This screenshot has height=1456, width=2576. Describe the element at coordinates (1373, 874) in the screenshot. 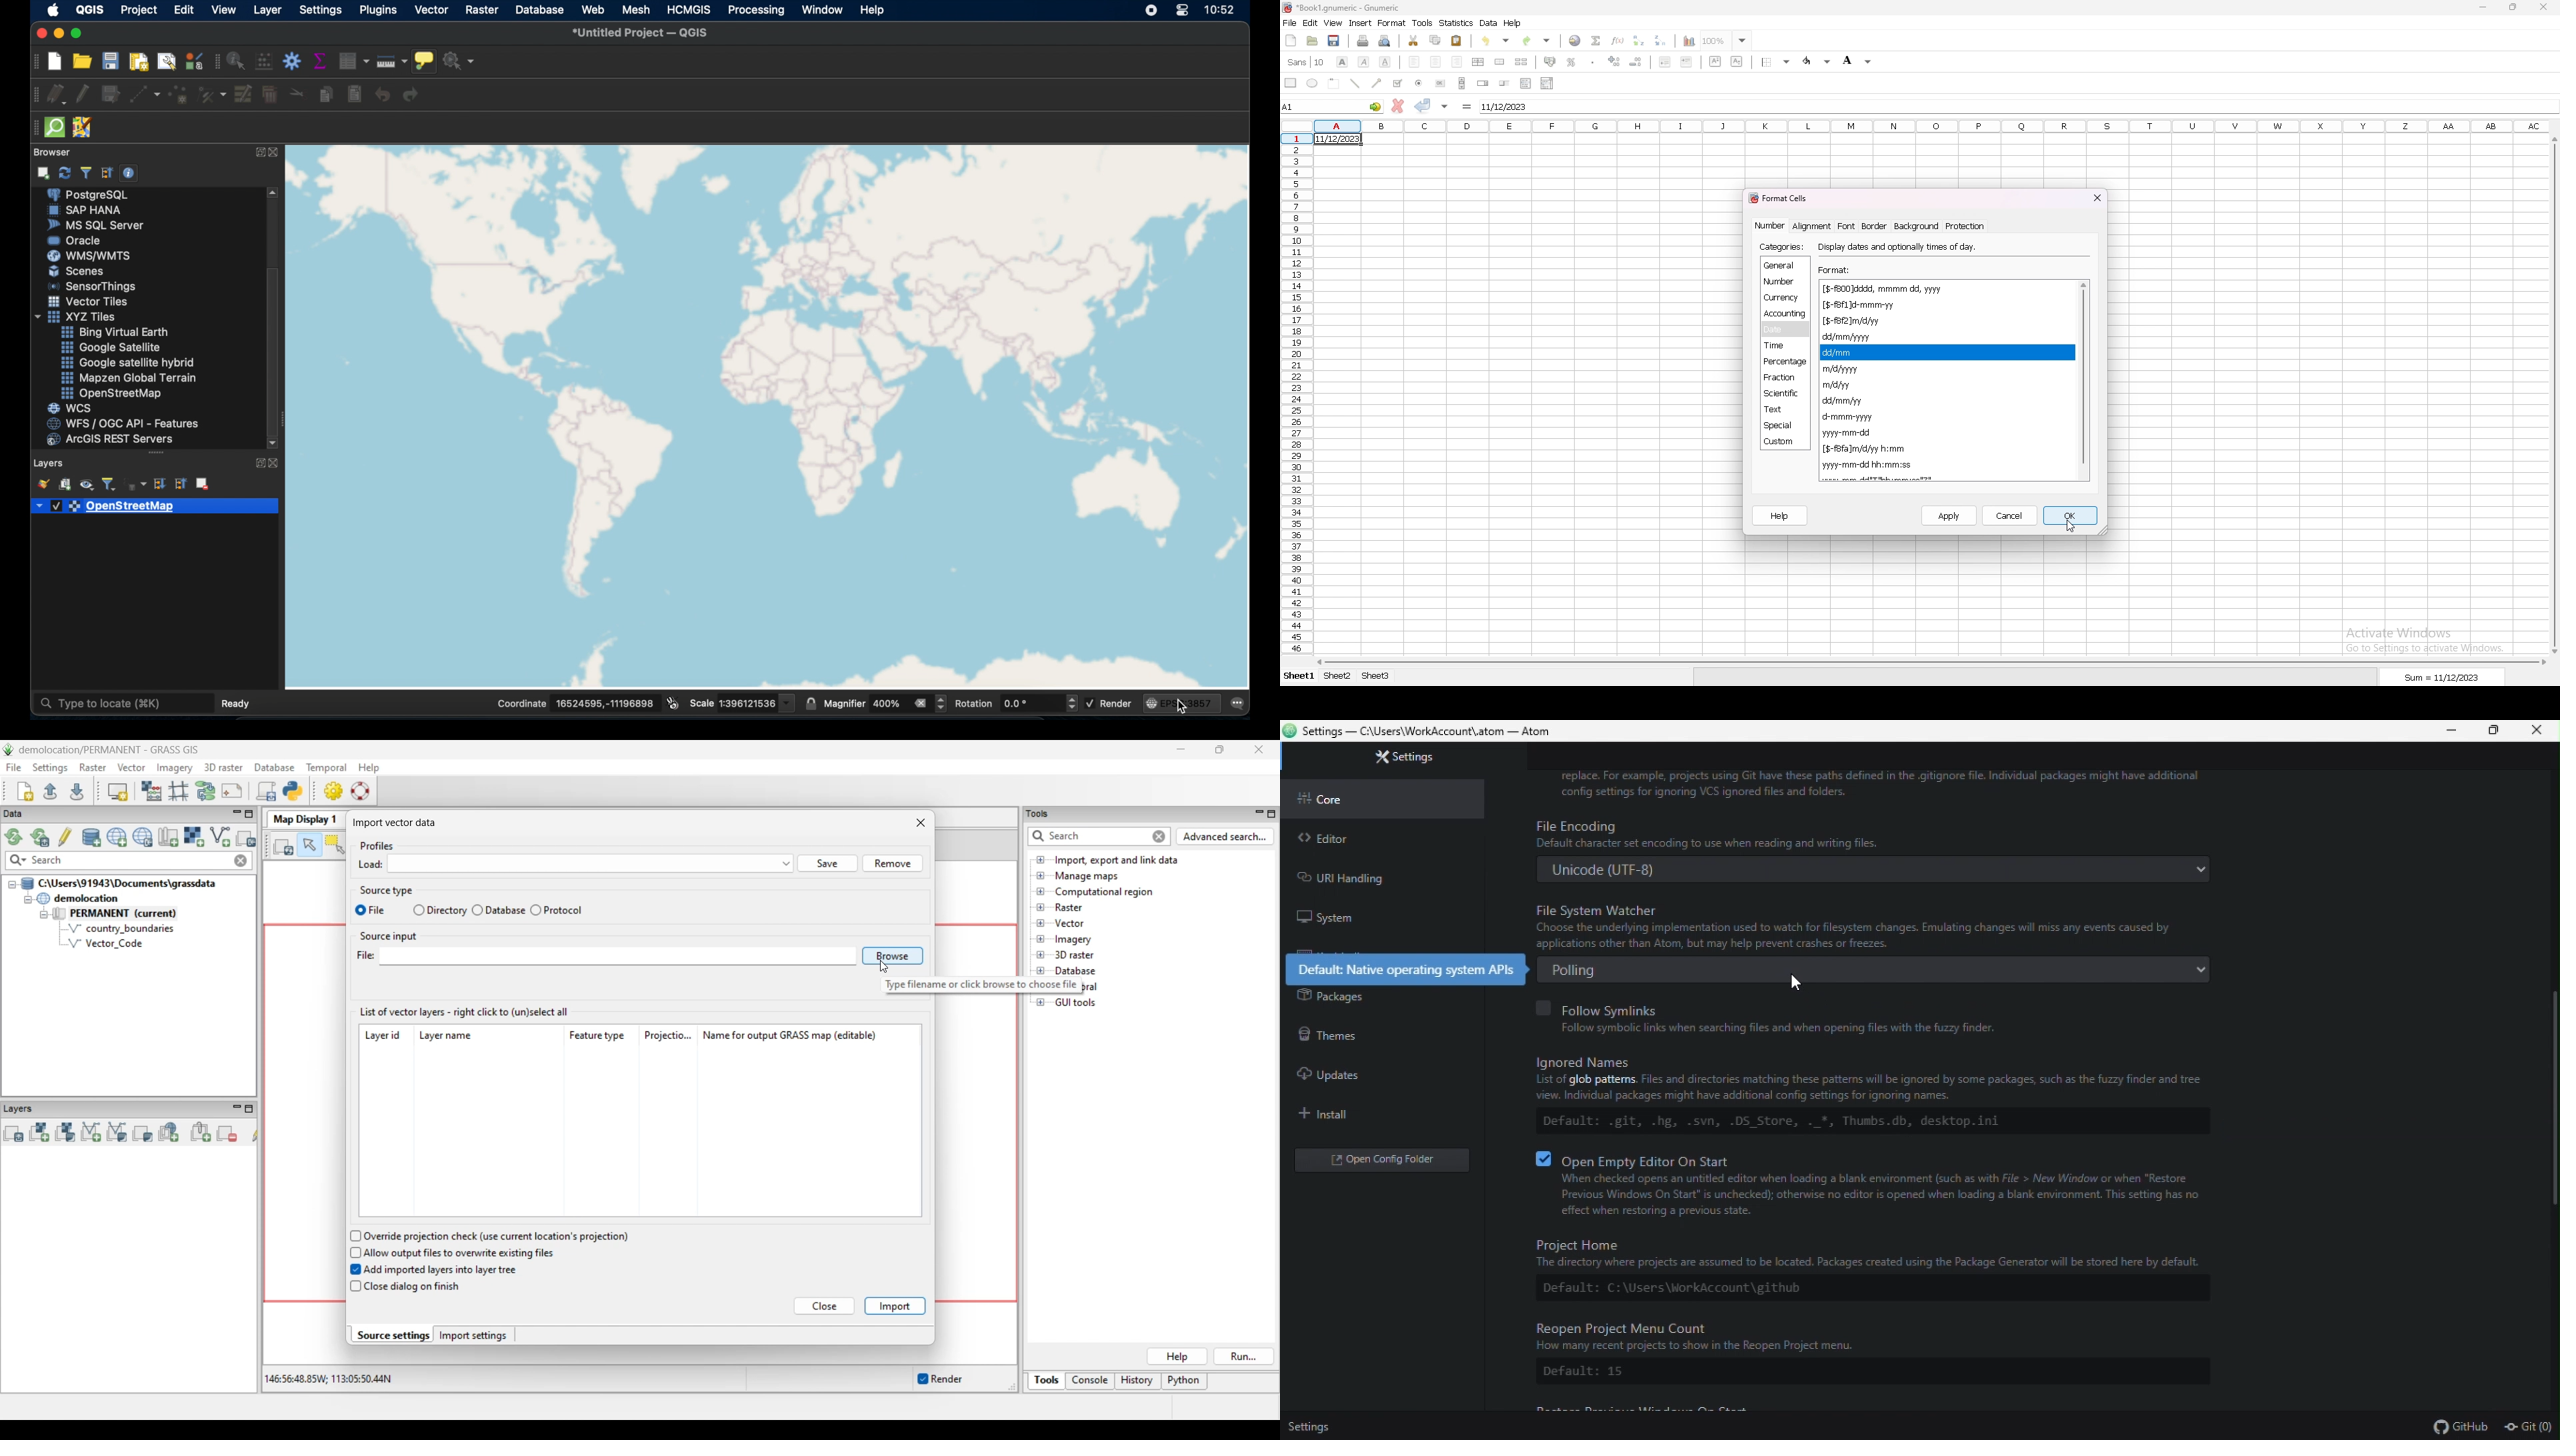

I see `URL handling` at that location.